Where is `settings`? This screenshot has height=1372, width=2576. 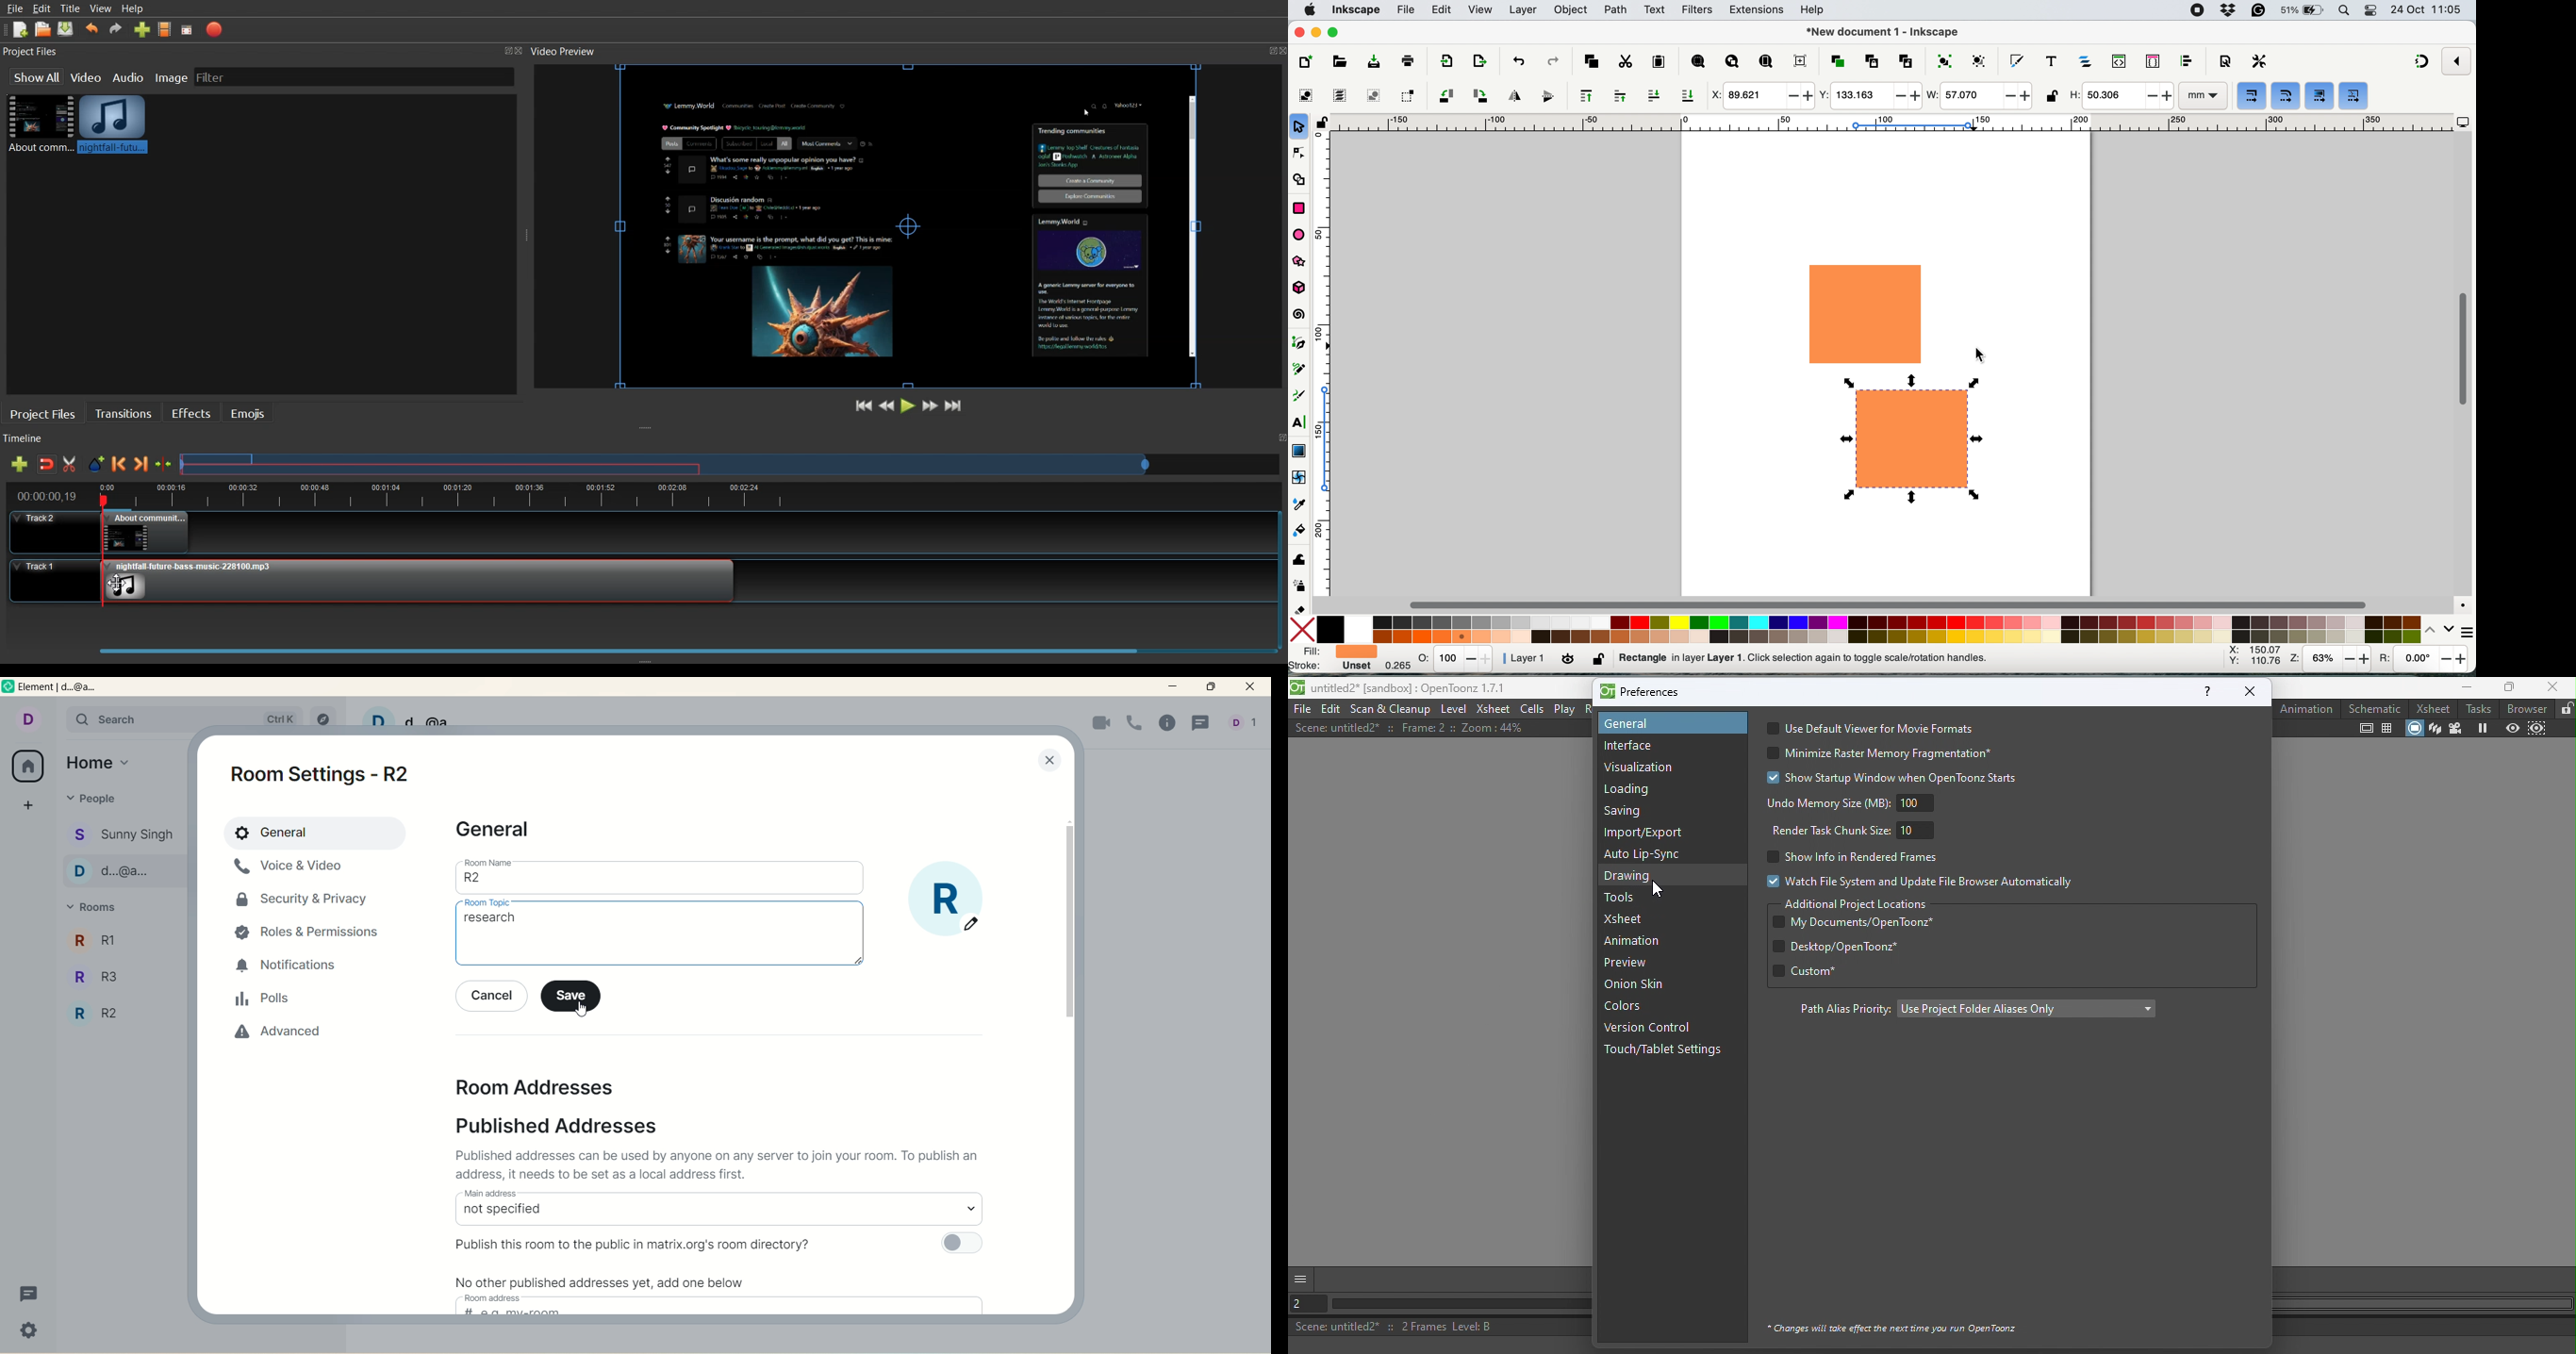 settings is located at coordinates (30, 1332).